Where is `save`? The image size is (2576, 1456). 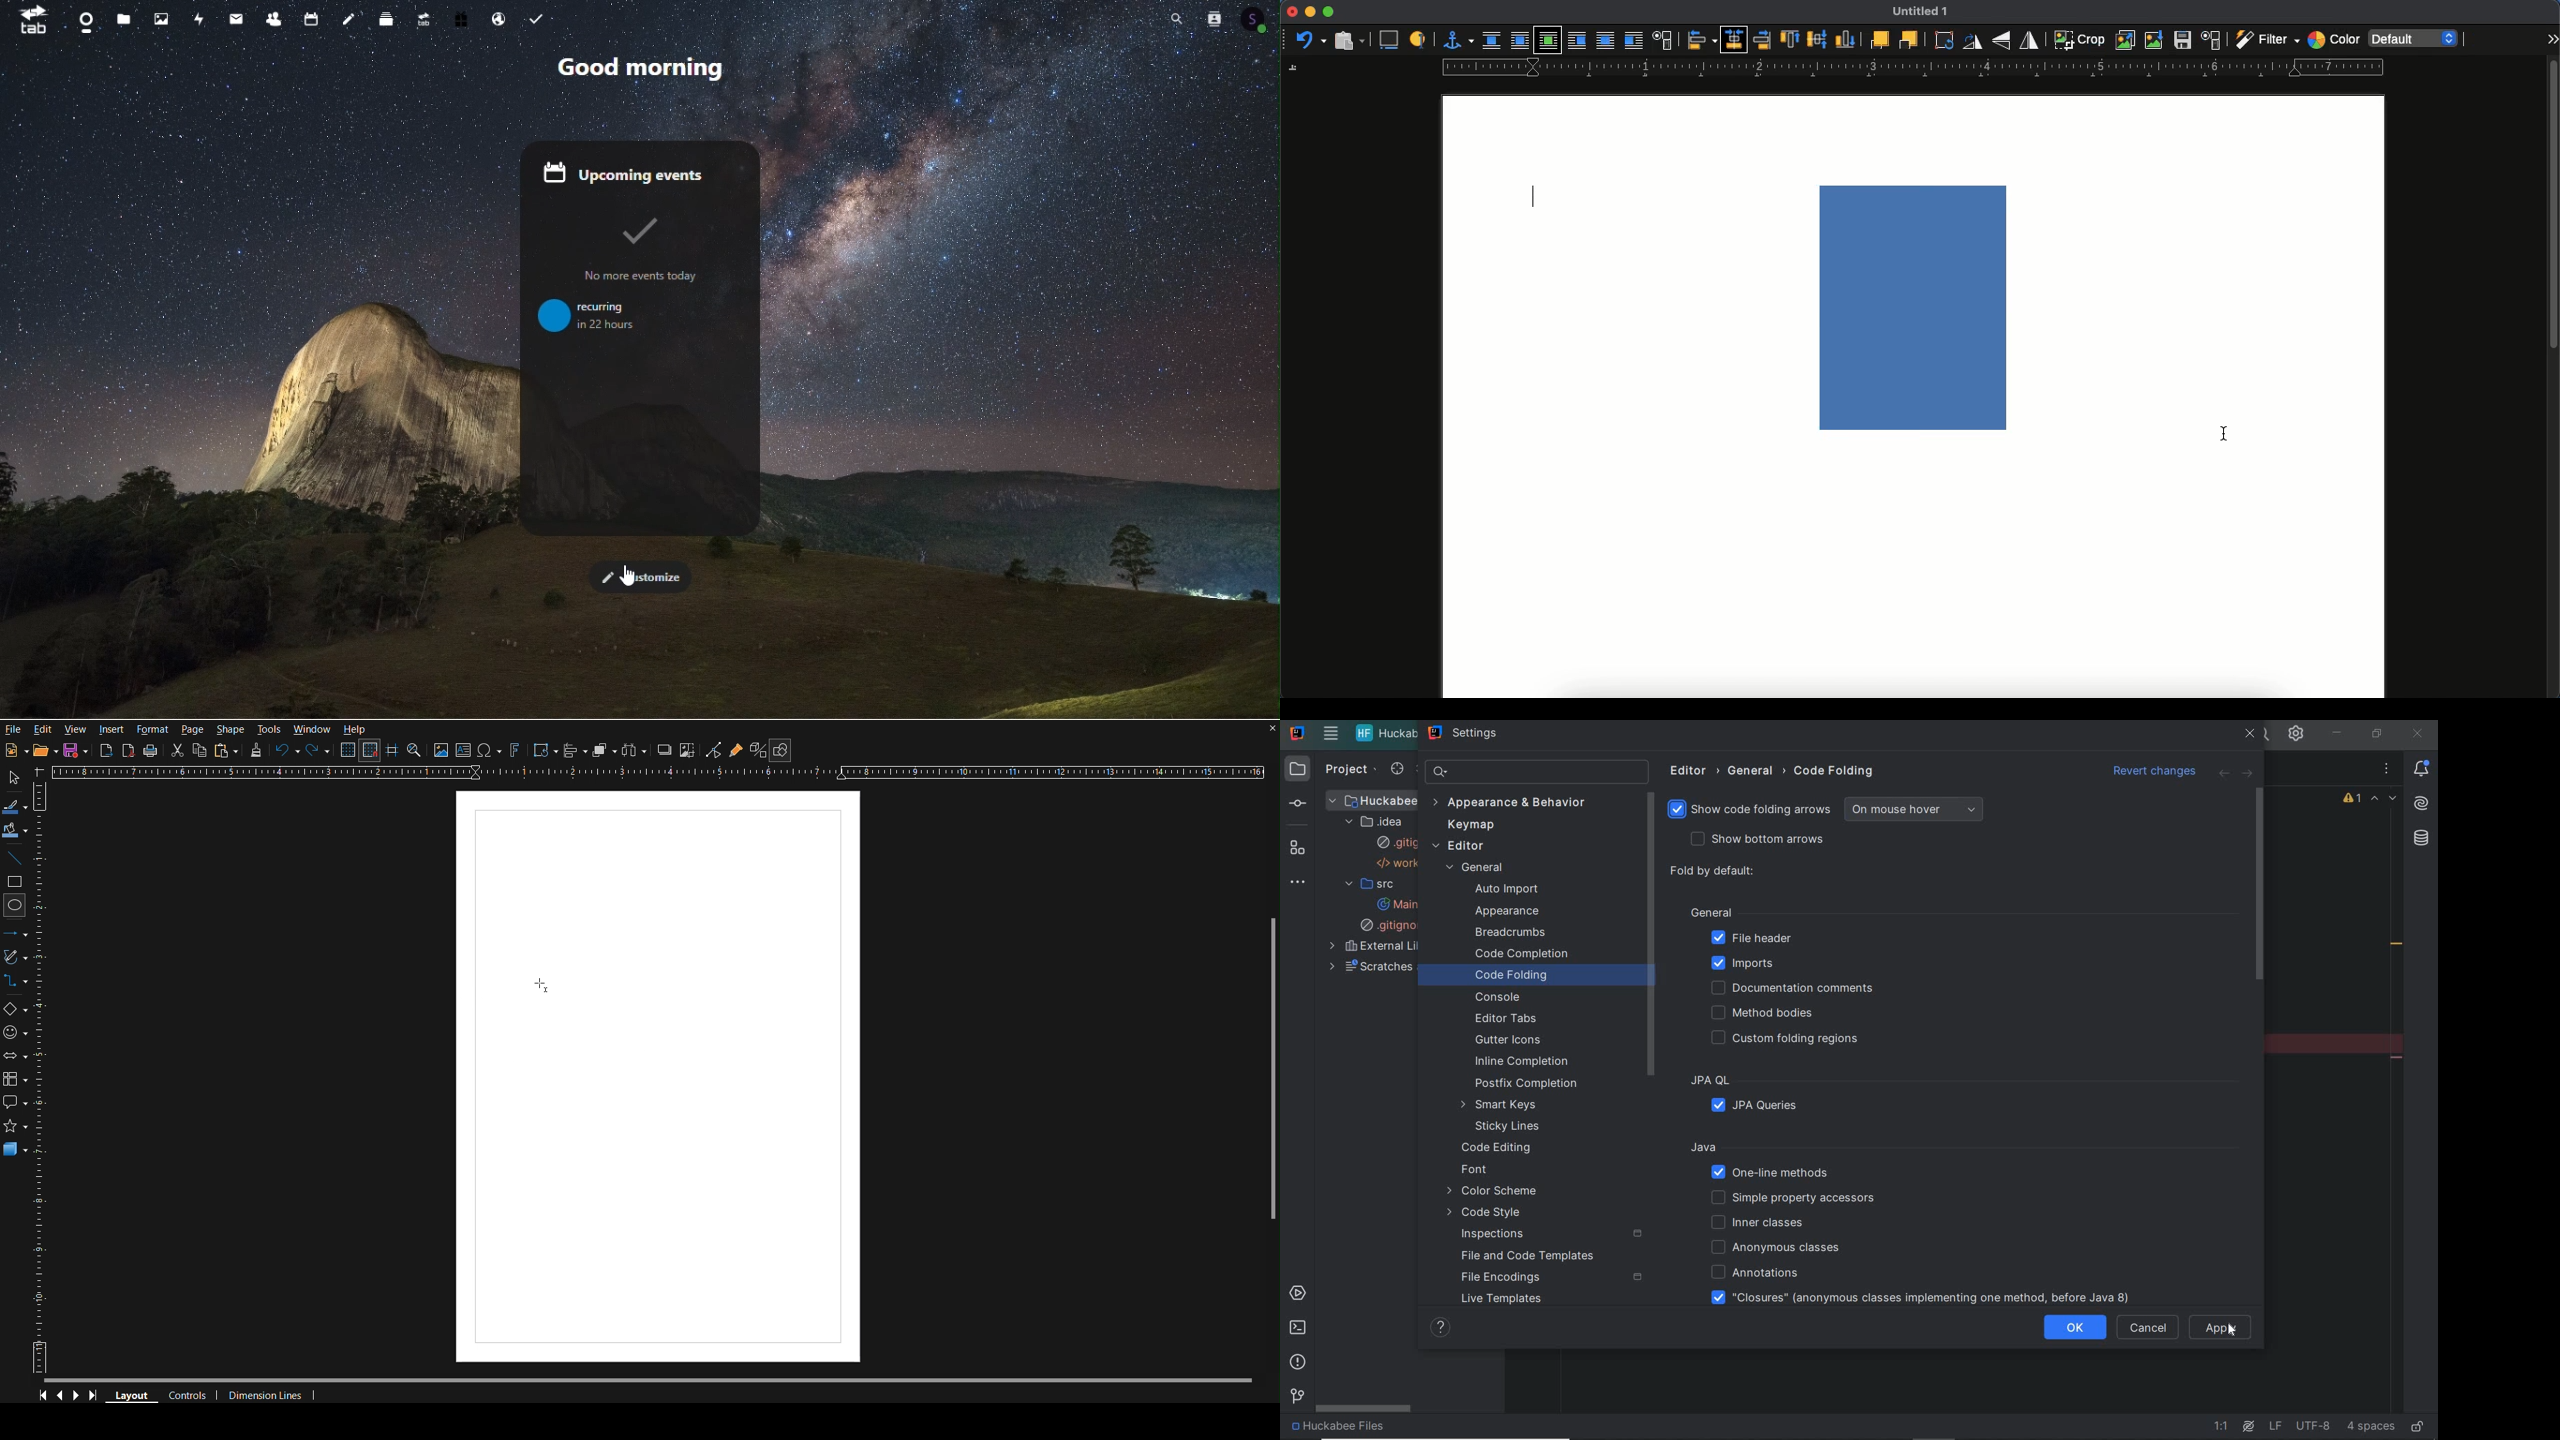
save is located at coordinates (2182, 41).